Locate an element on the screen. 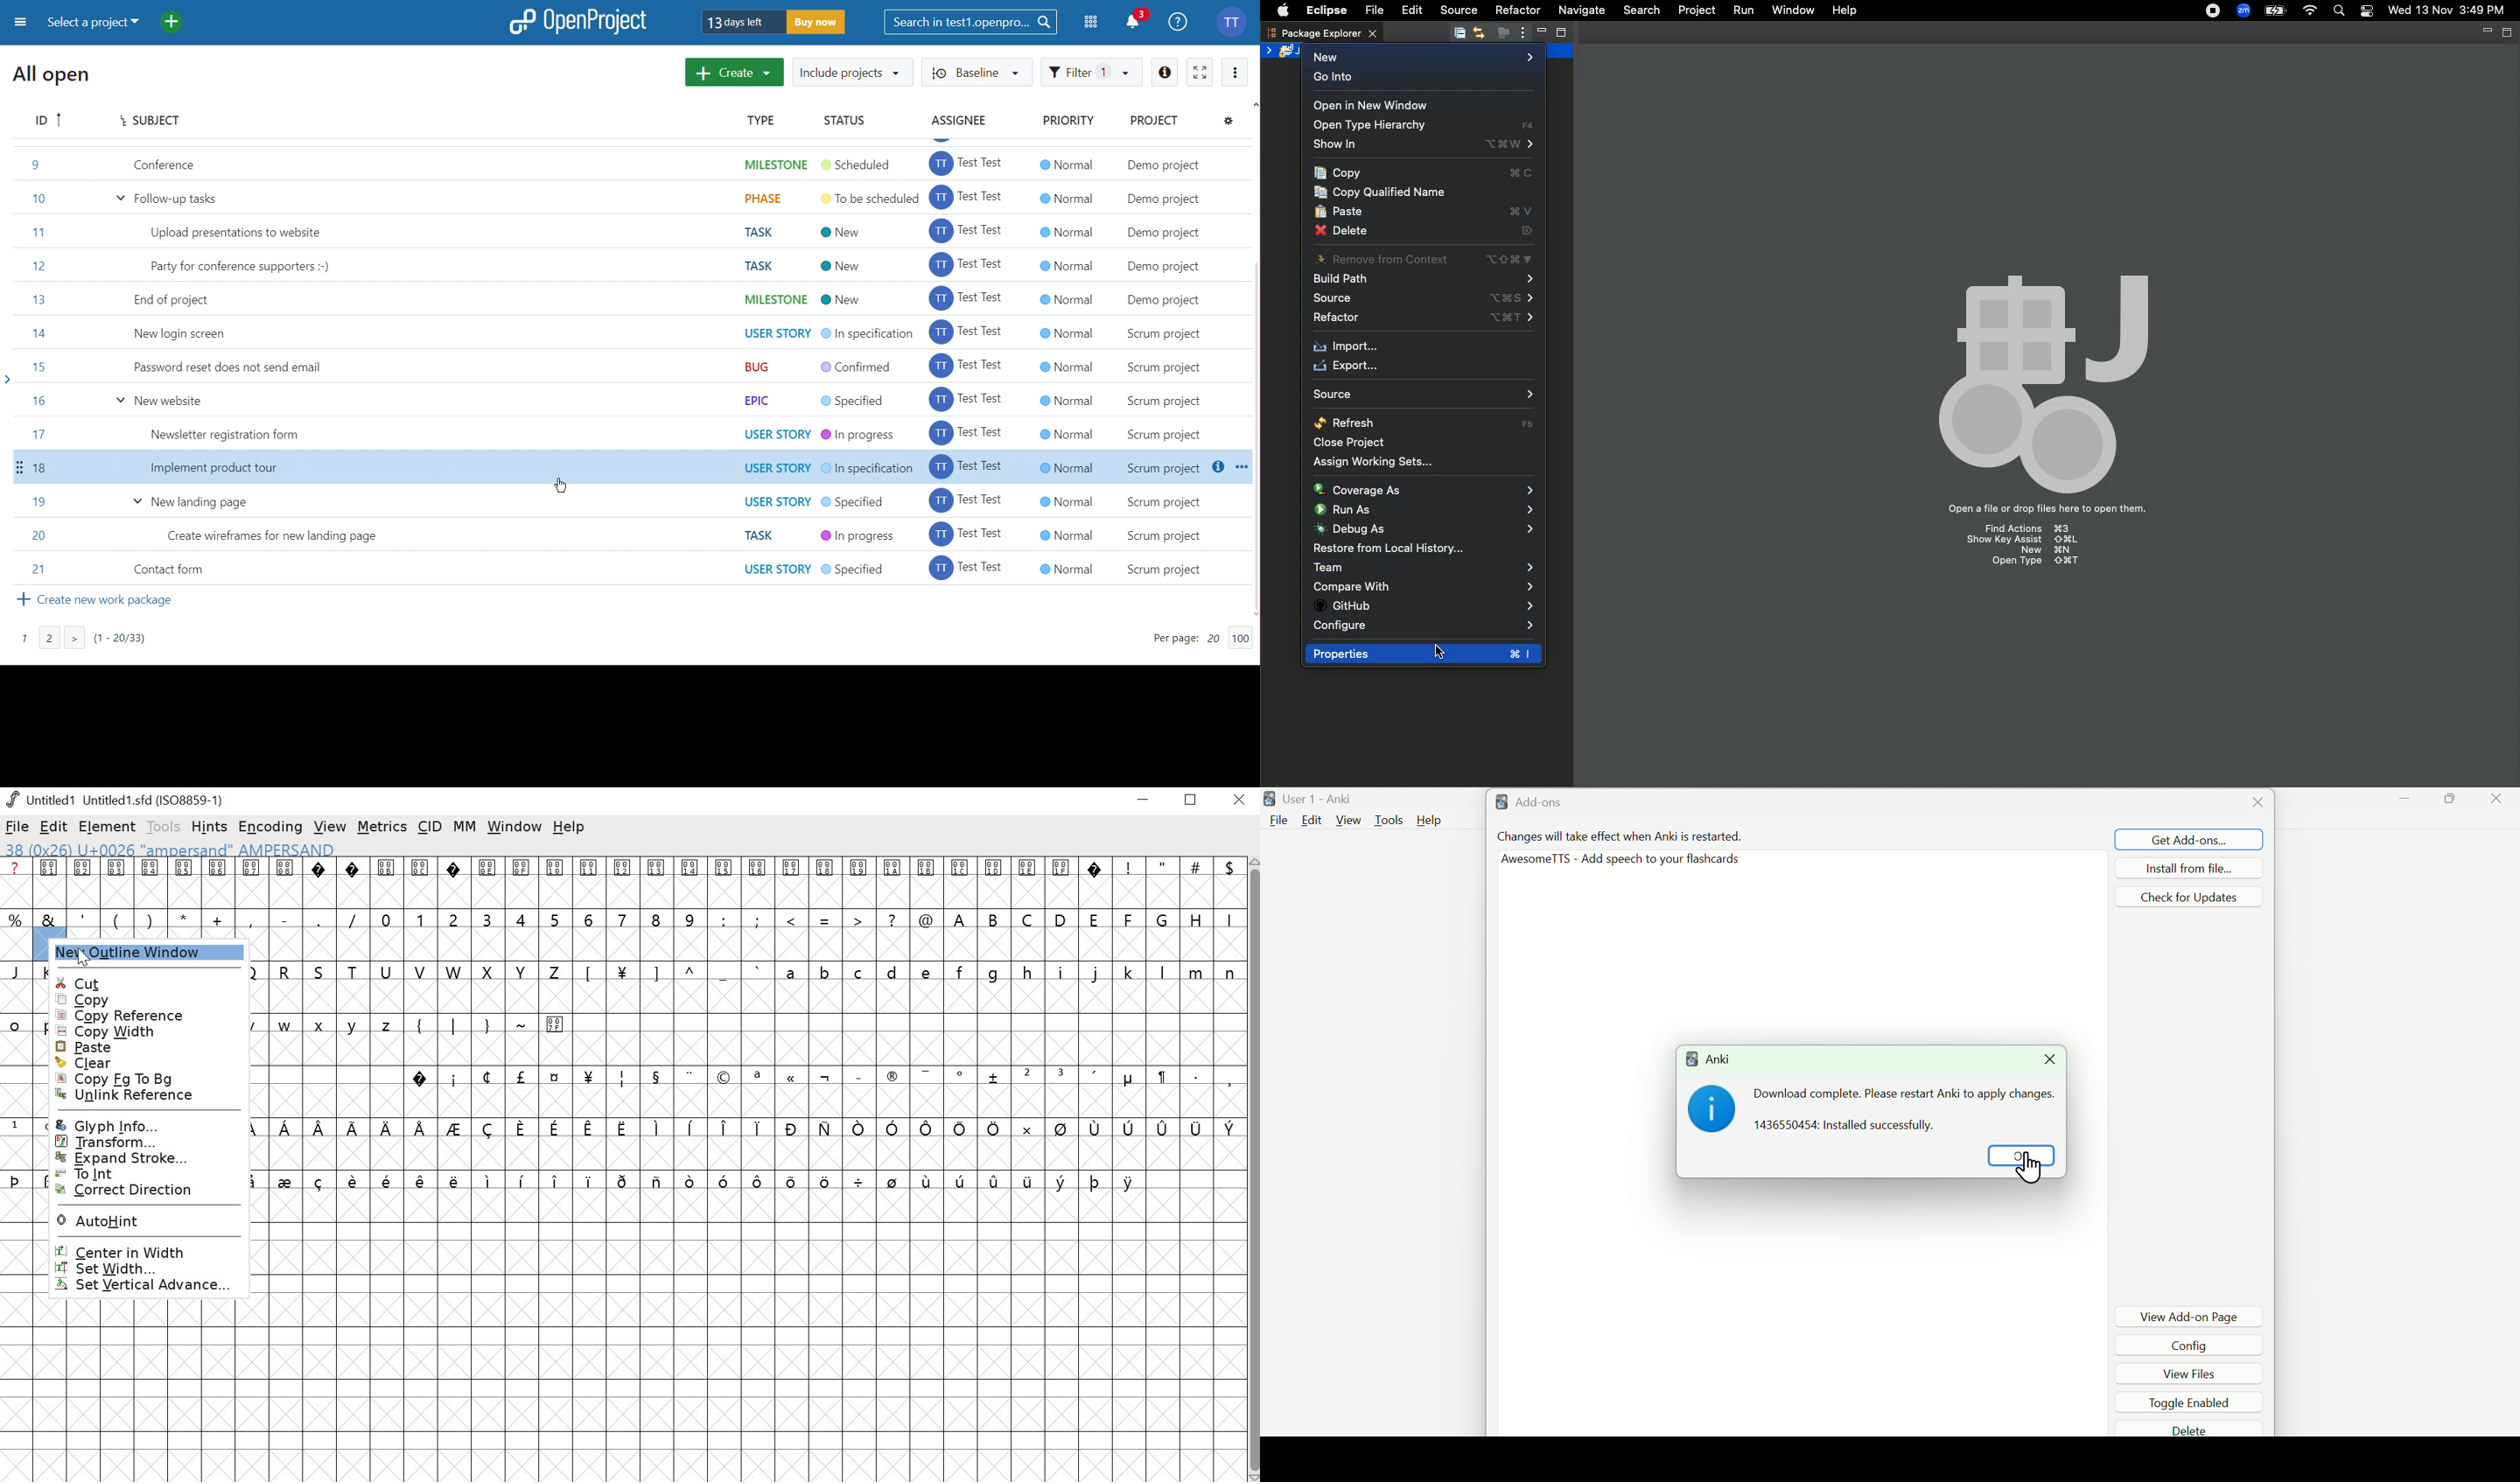  Per Page is located at coordinates (1190, 638).